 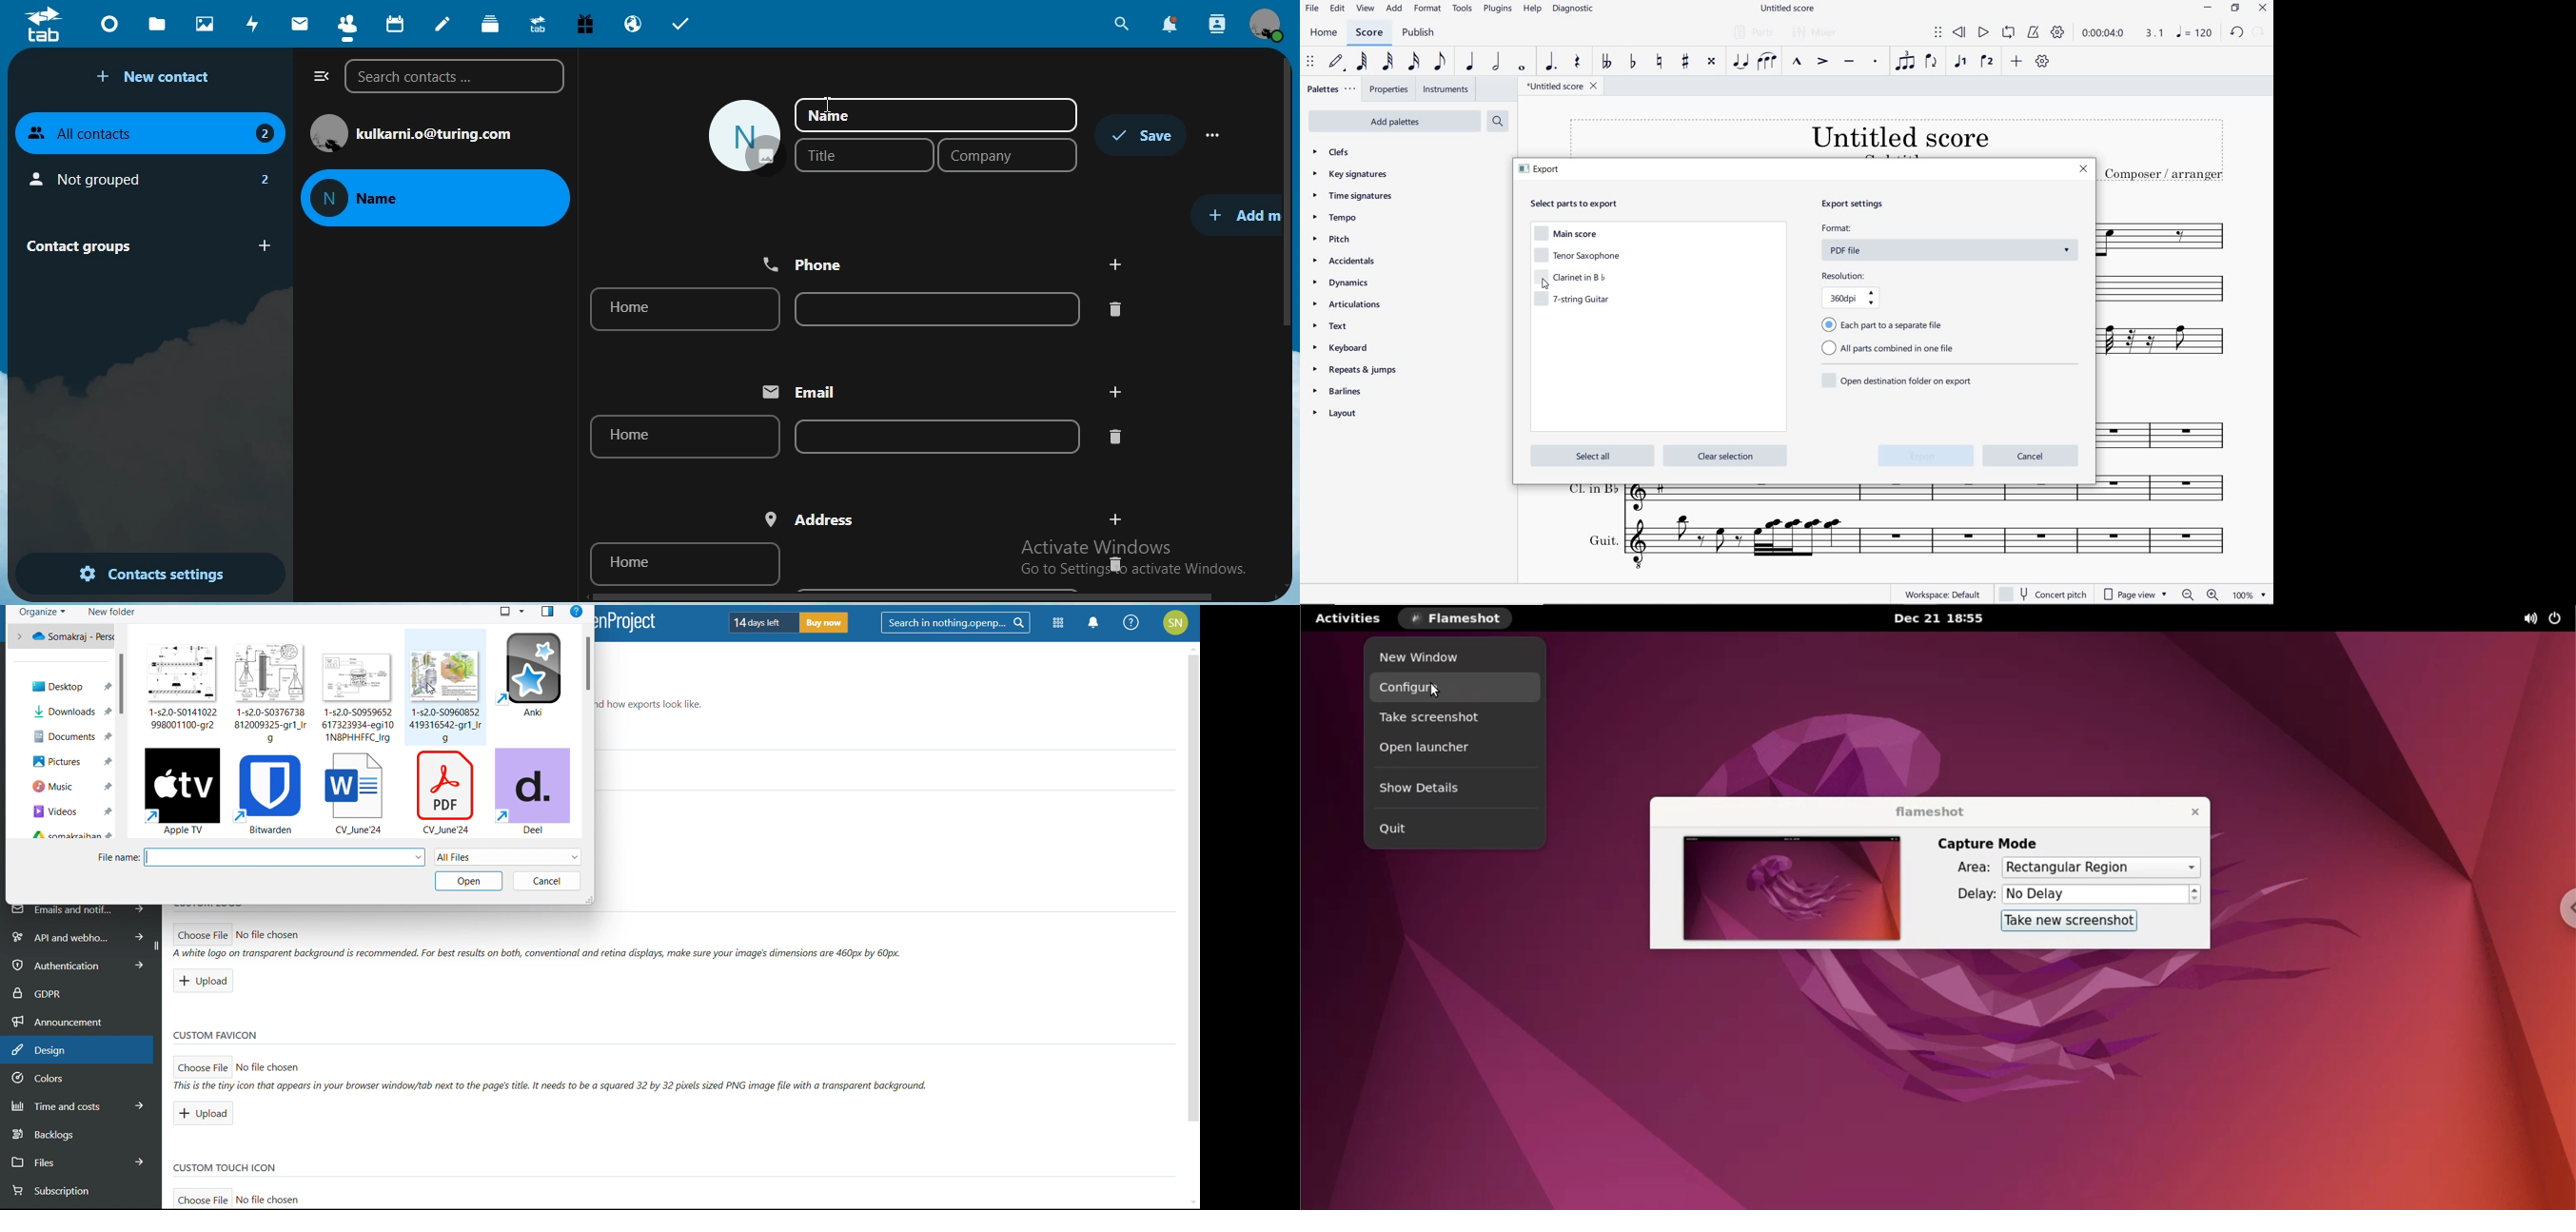 I want to click on close, so click(x=2084, y=170).